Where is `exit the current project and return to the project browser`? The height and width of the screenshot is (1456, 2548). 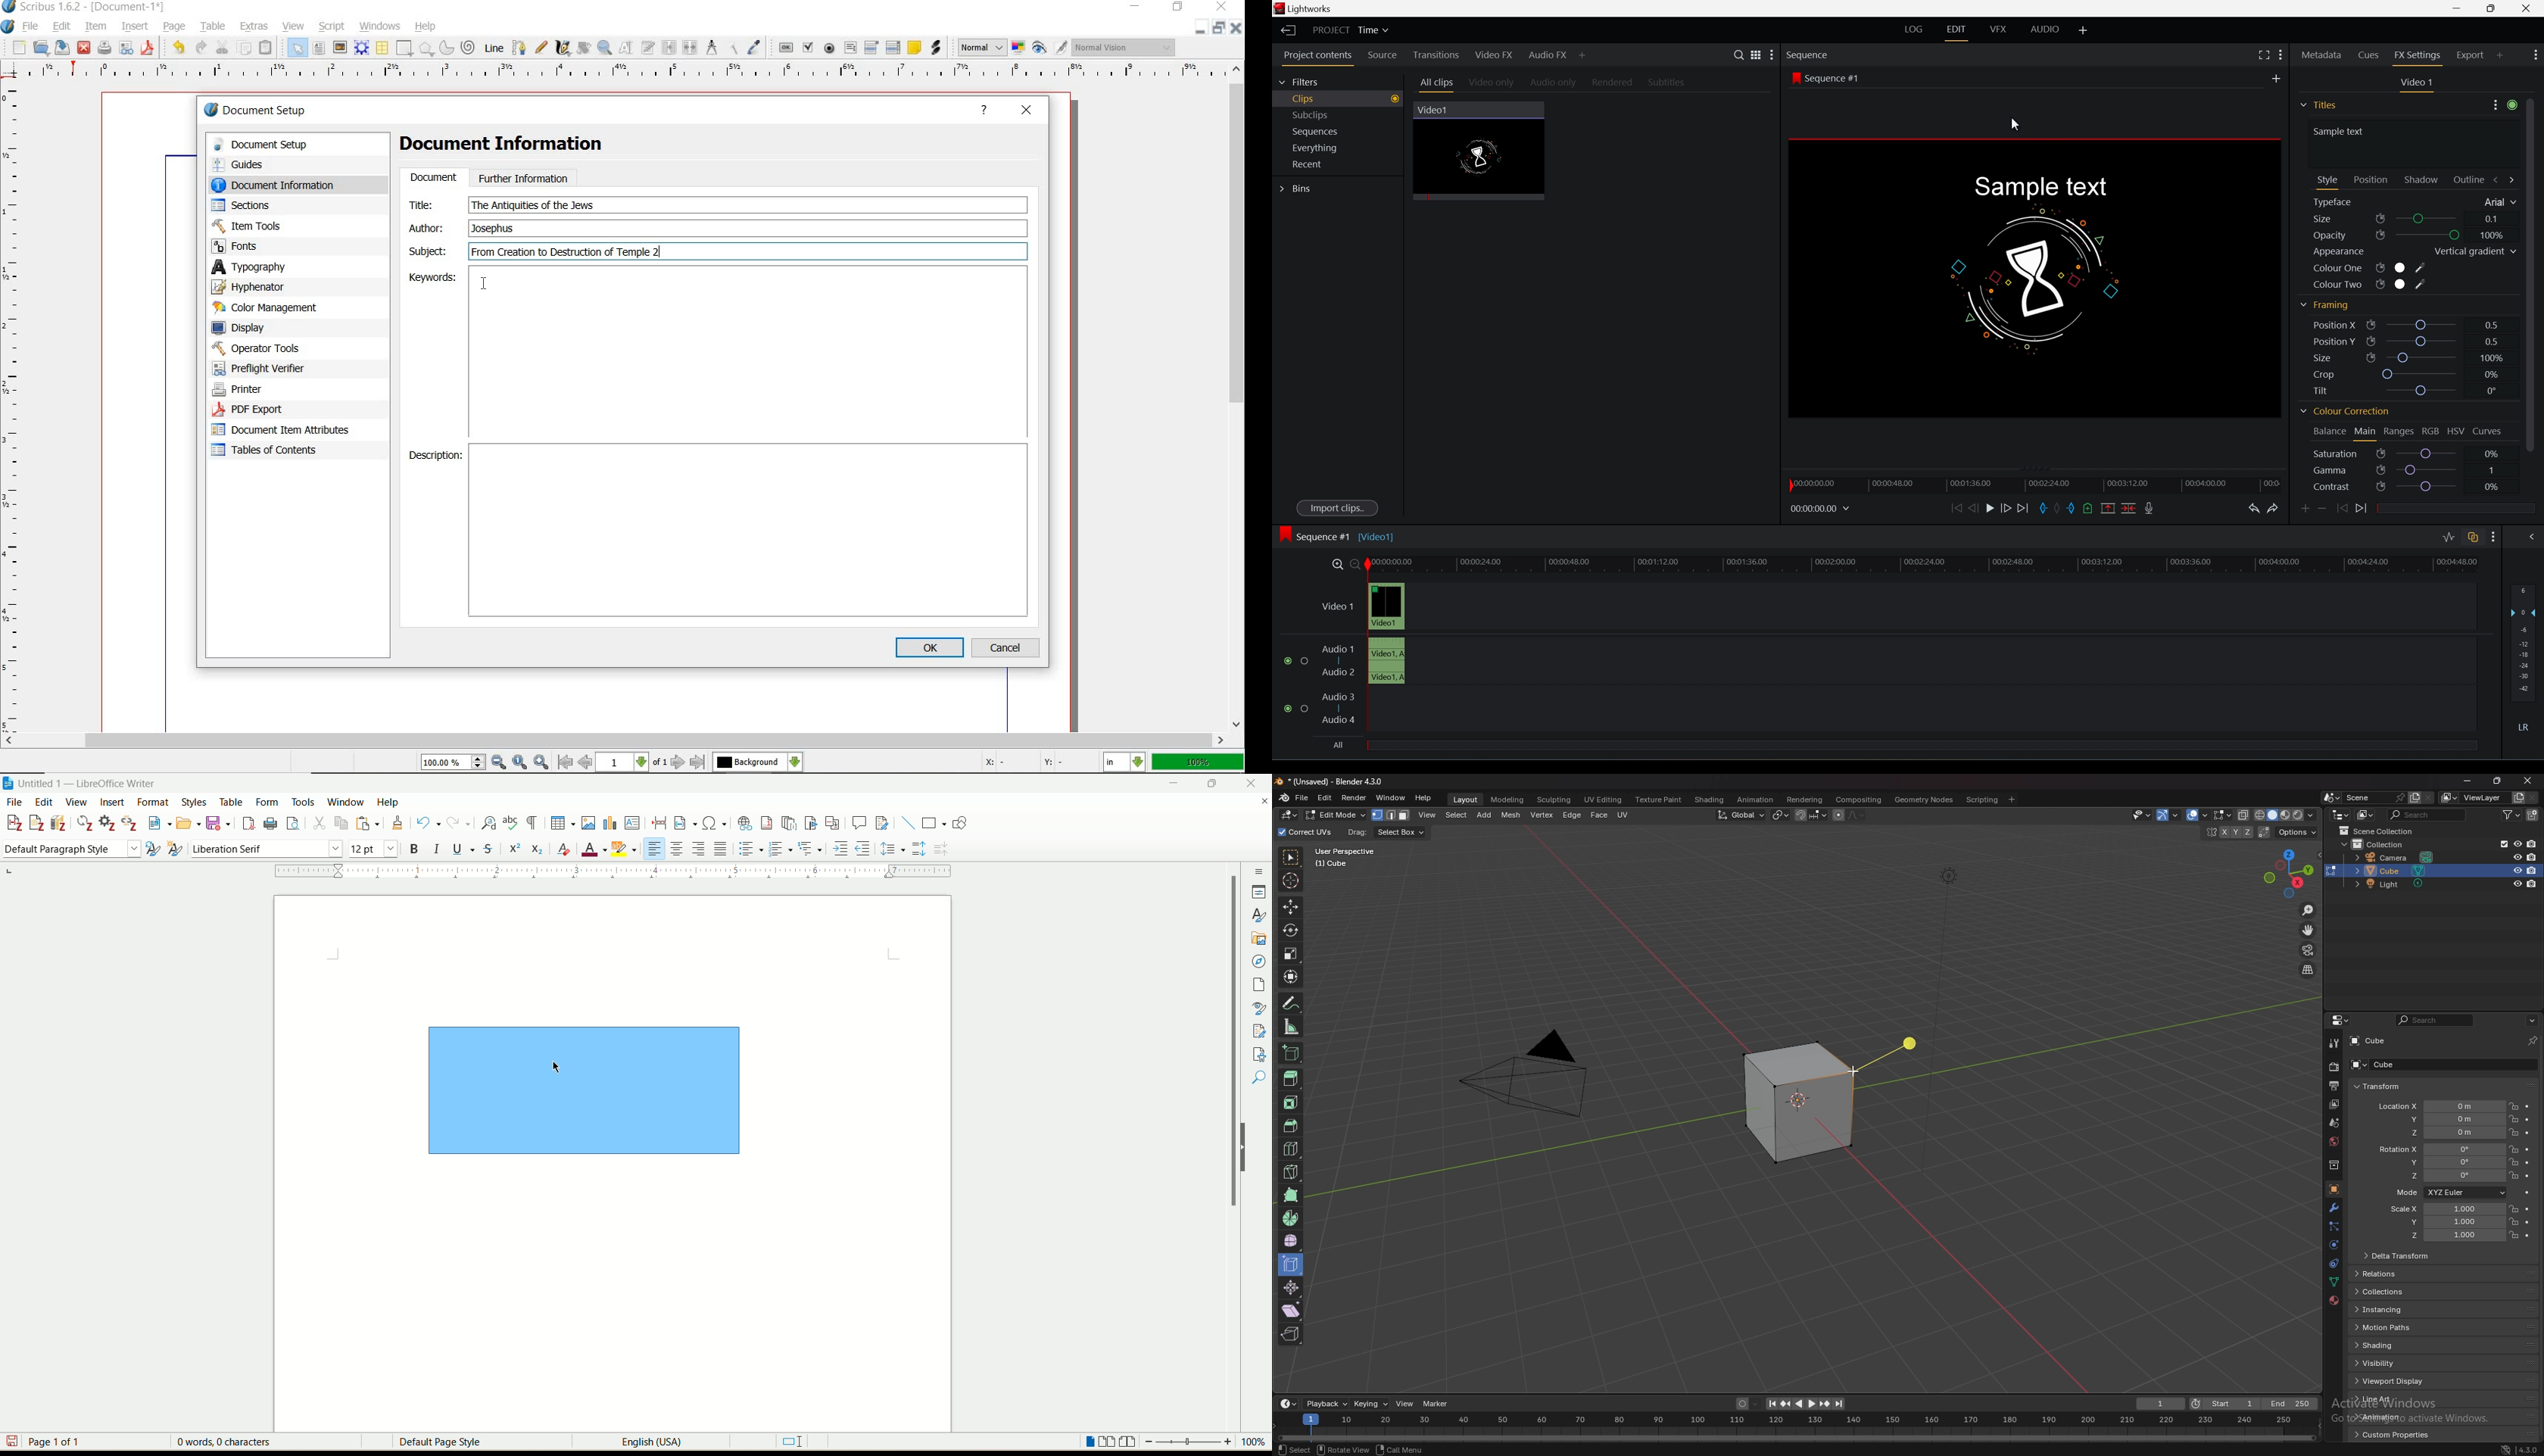
exit the current project and return to the project browser is located at coordinates (1289, 30).